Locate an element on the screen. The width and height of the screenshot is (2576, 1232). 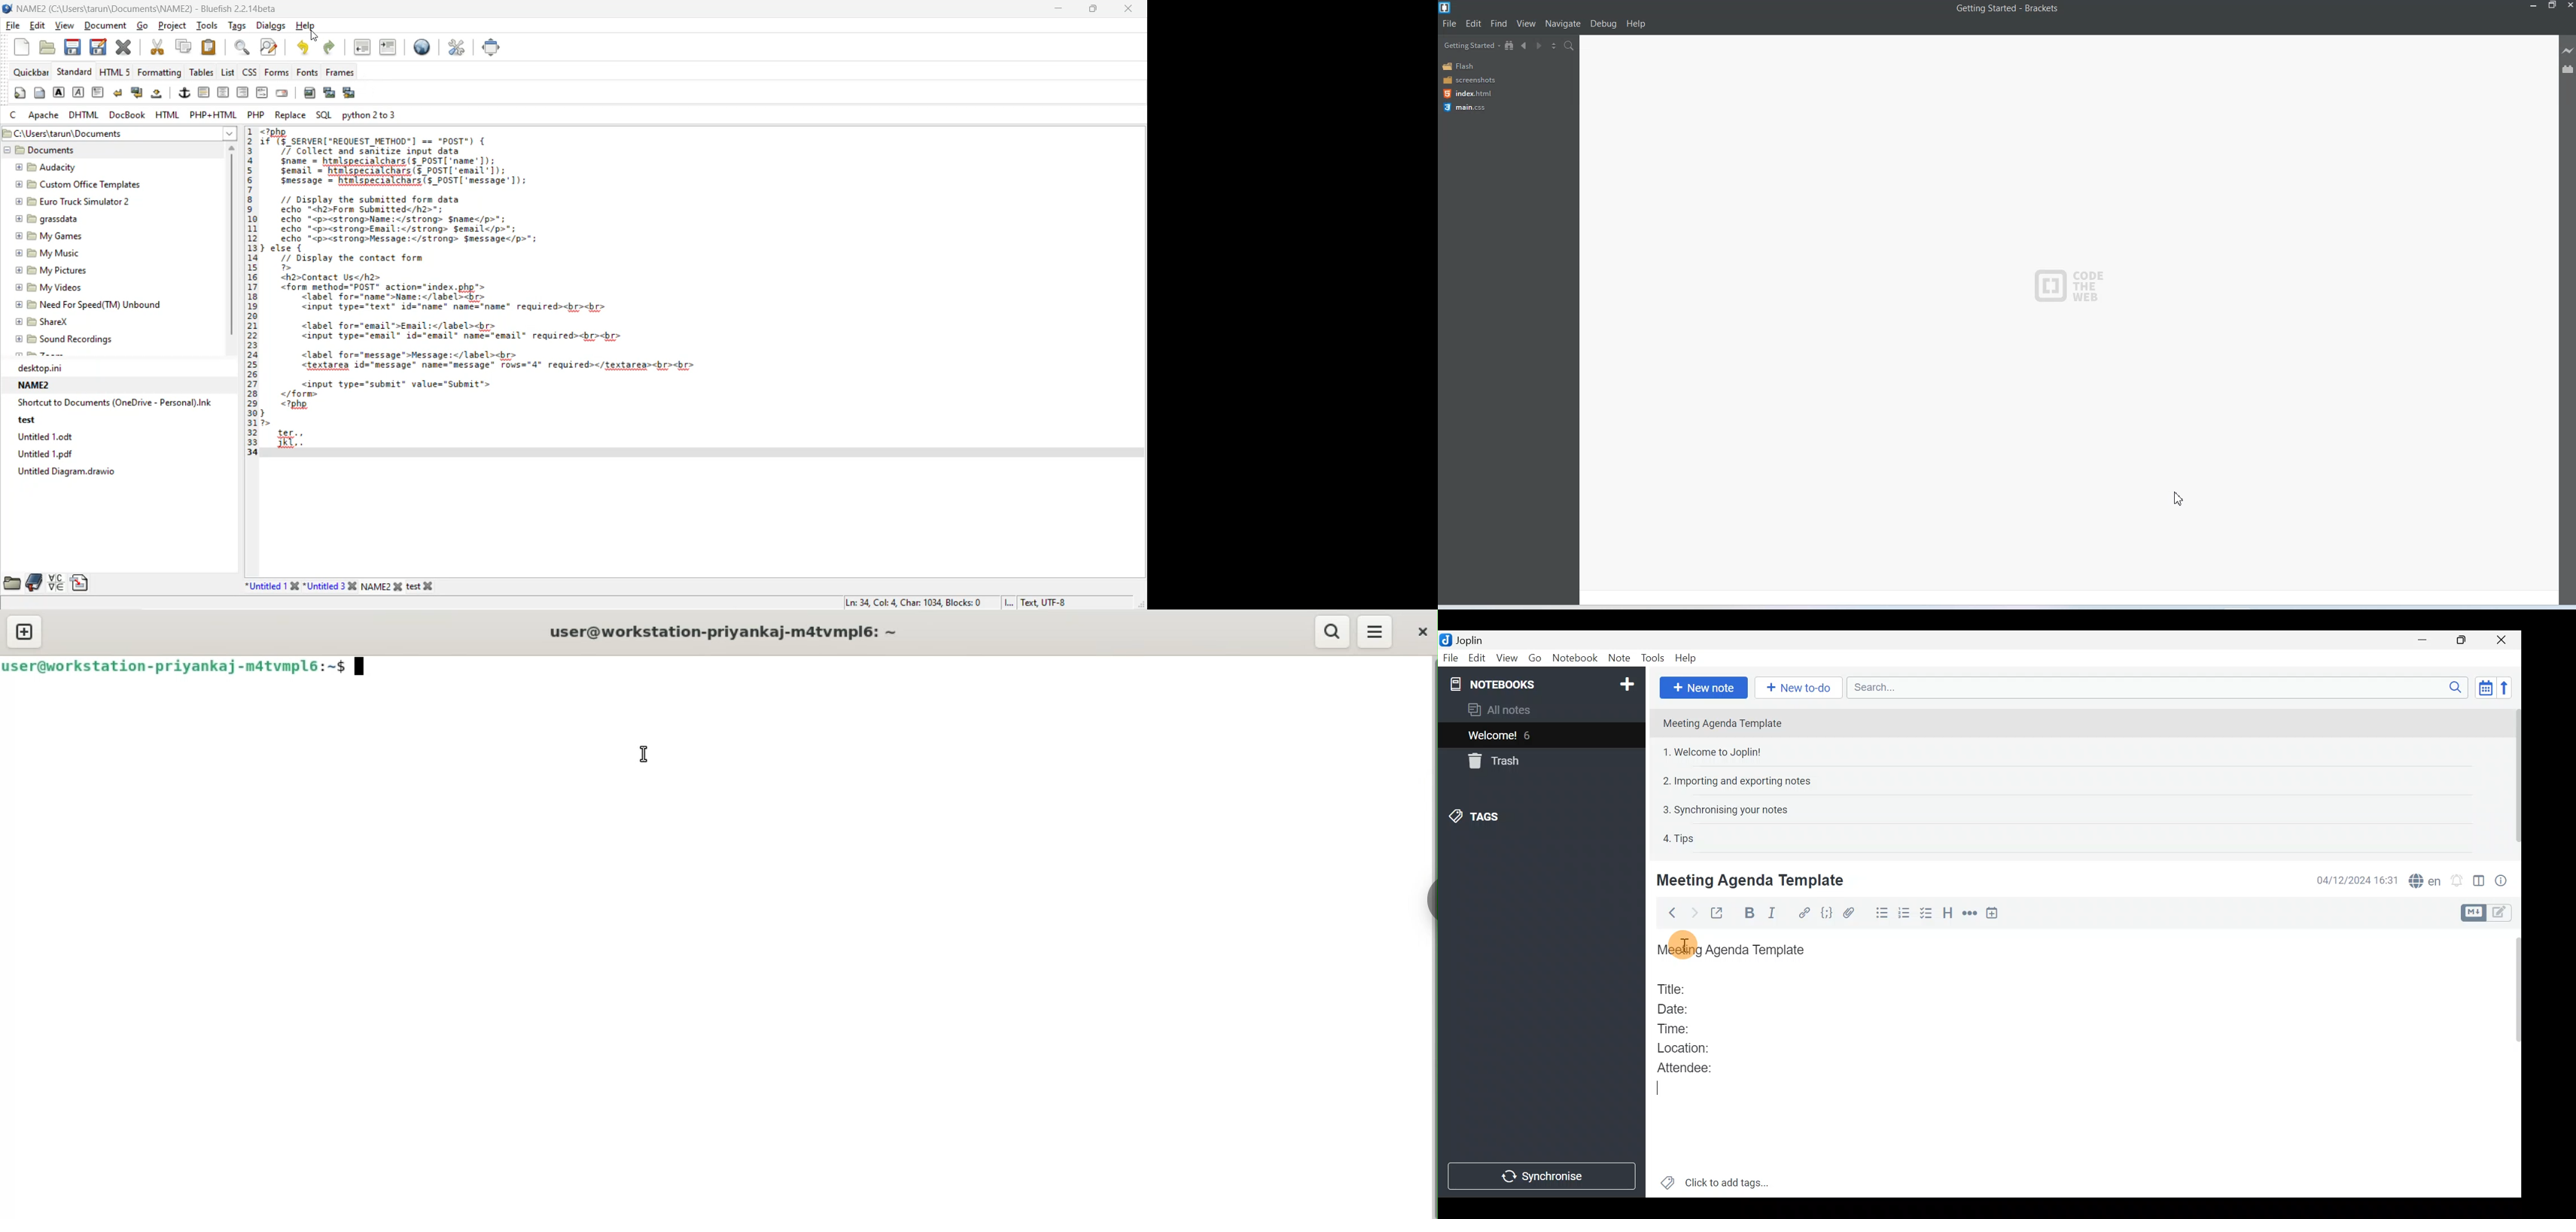
insert thumbnail is located at coordinates (352, 93).